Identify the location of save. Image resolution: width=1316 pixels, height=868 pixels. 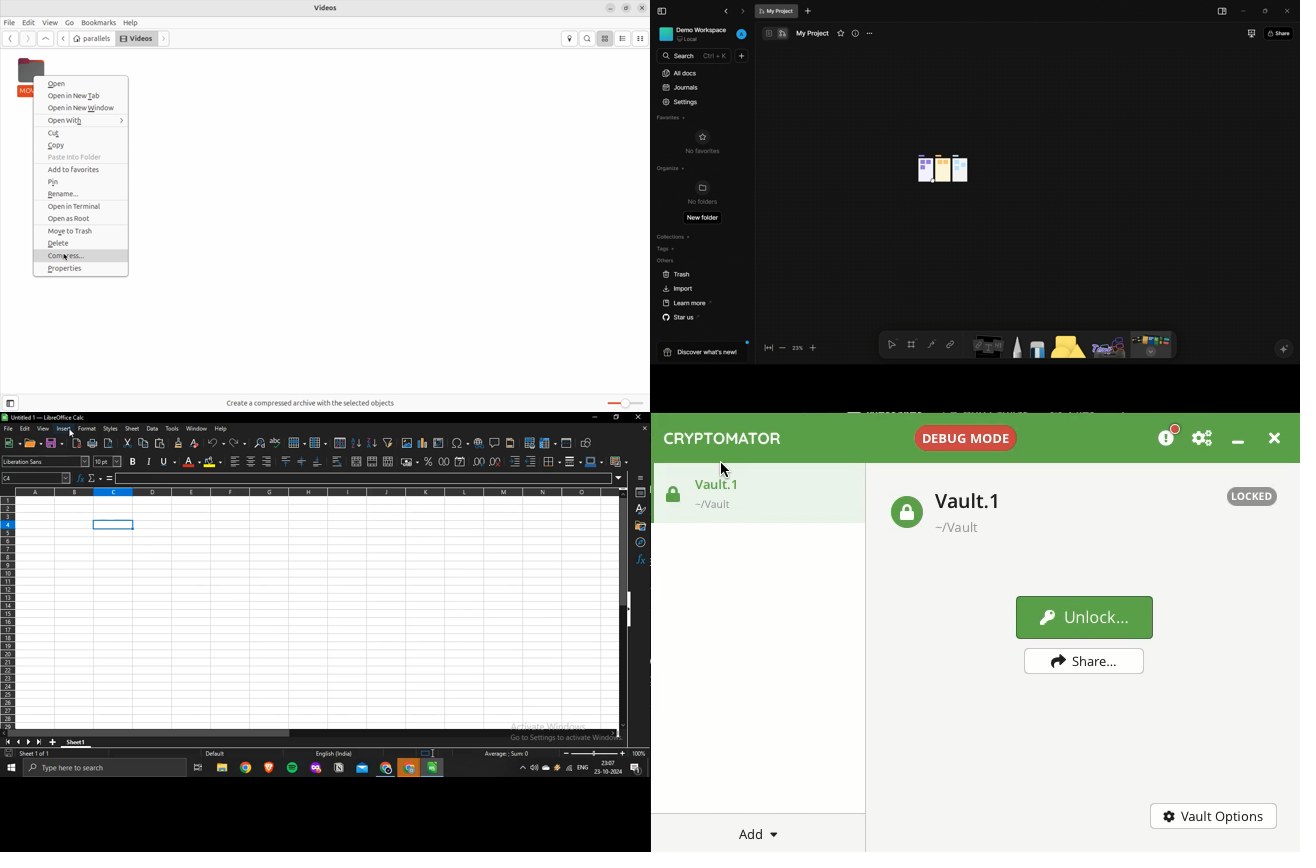
(52, 442).